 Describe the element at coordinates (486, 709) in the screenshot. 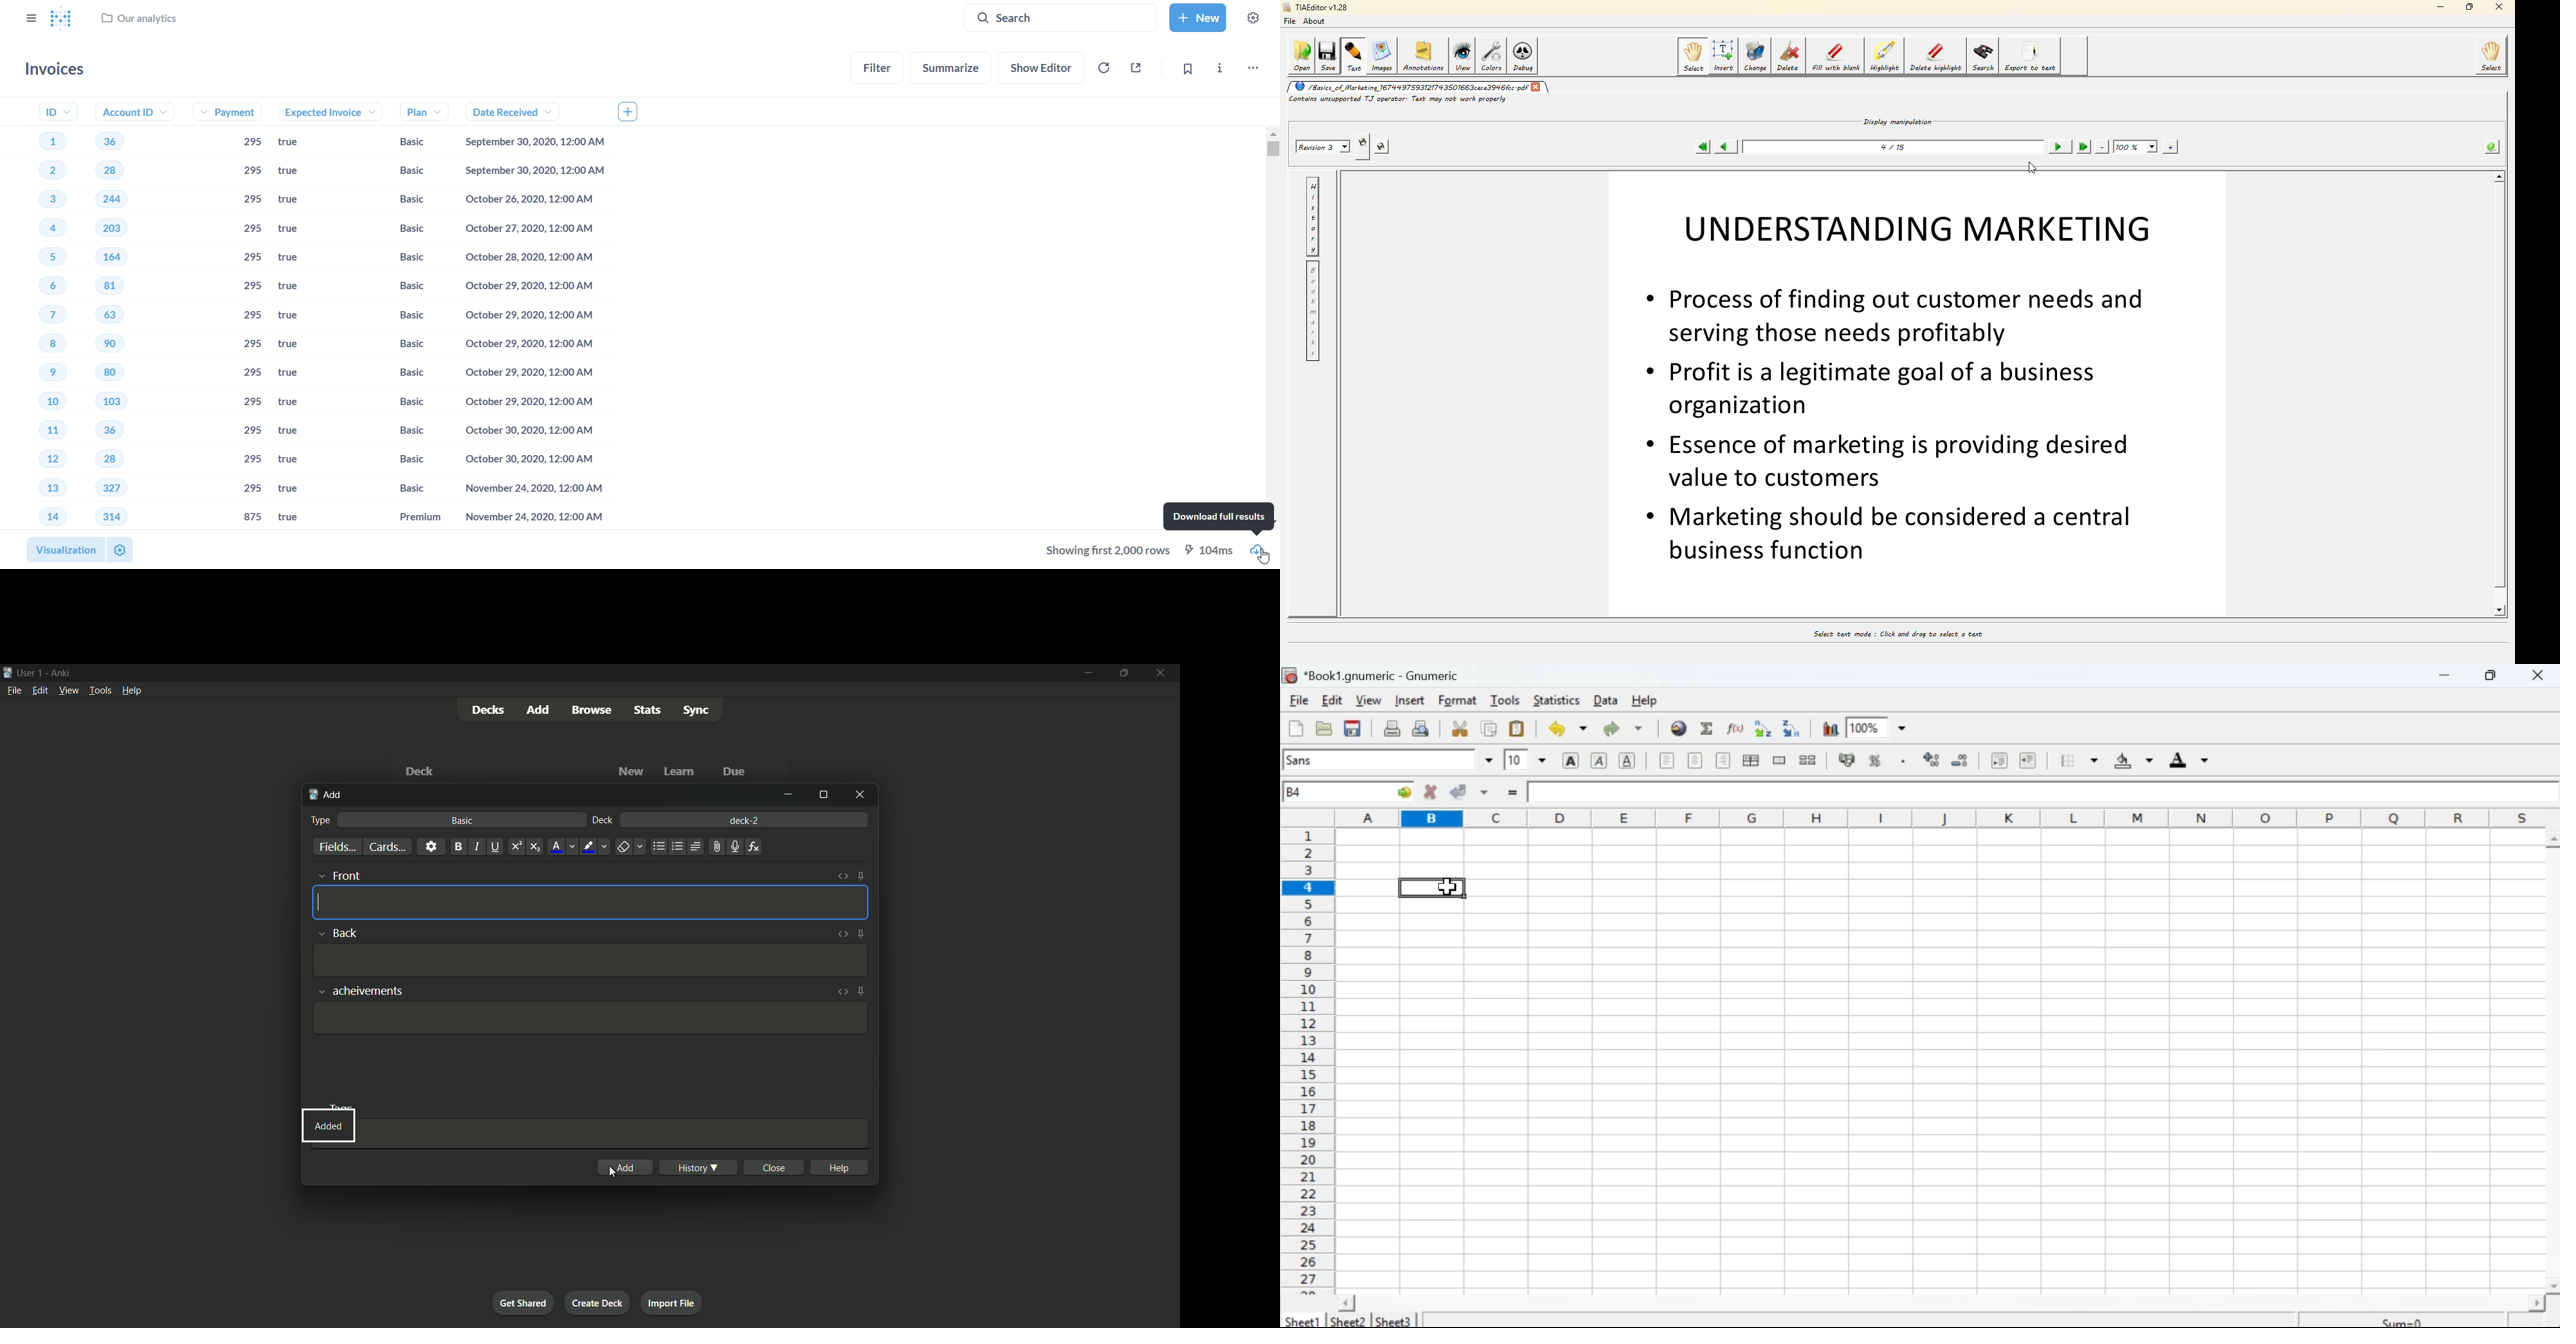

I see `decks` at that location.